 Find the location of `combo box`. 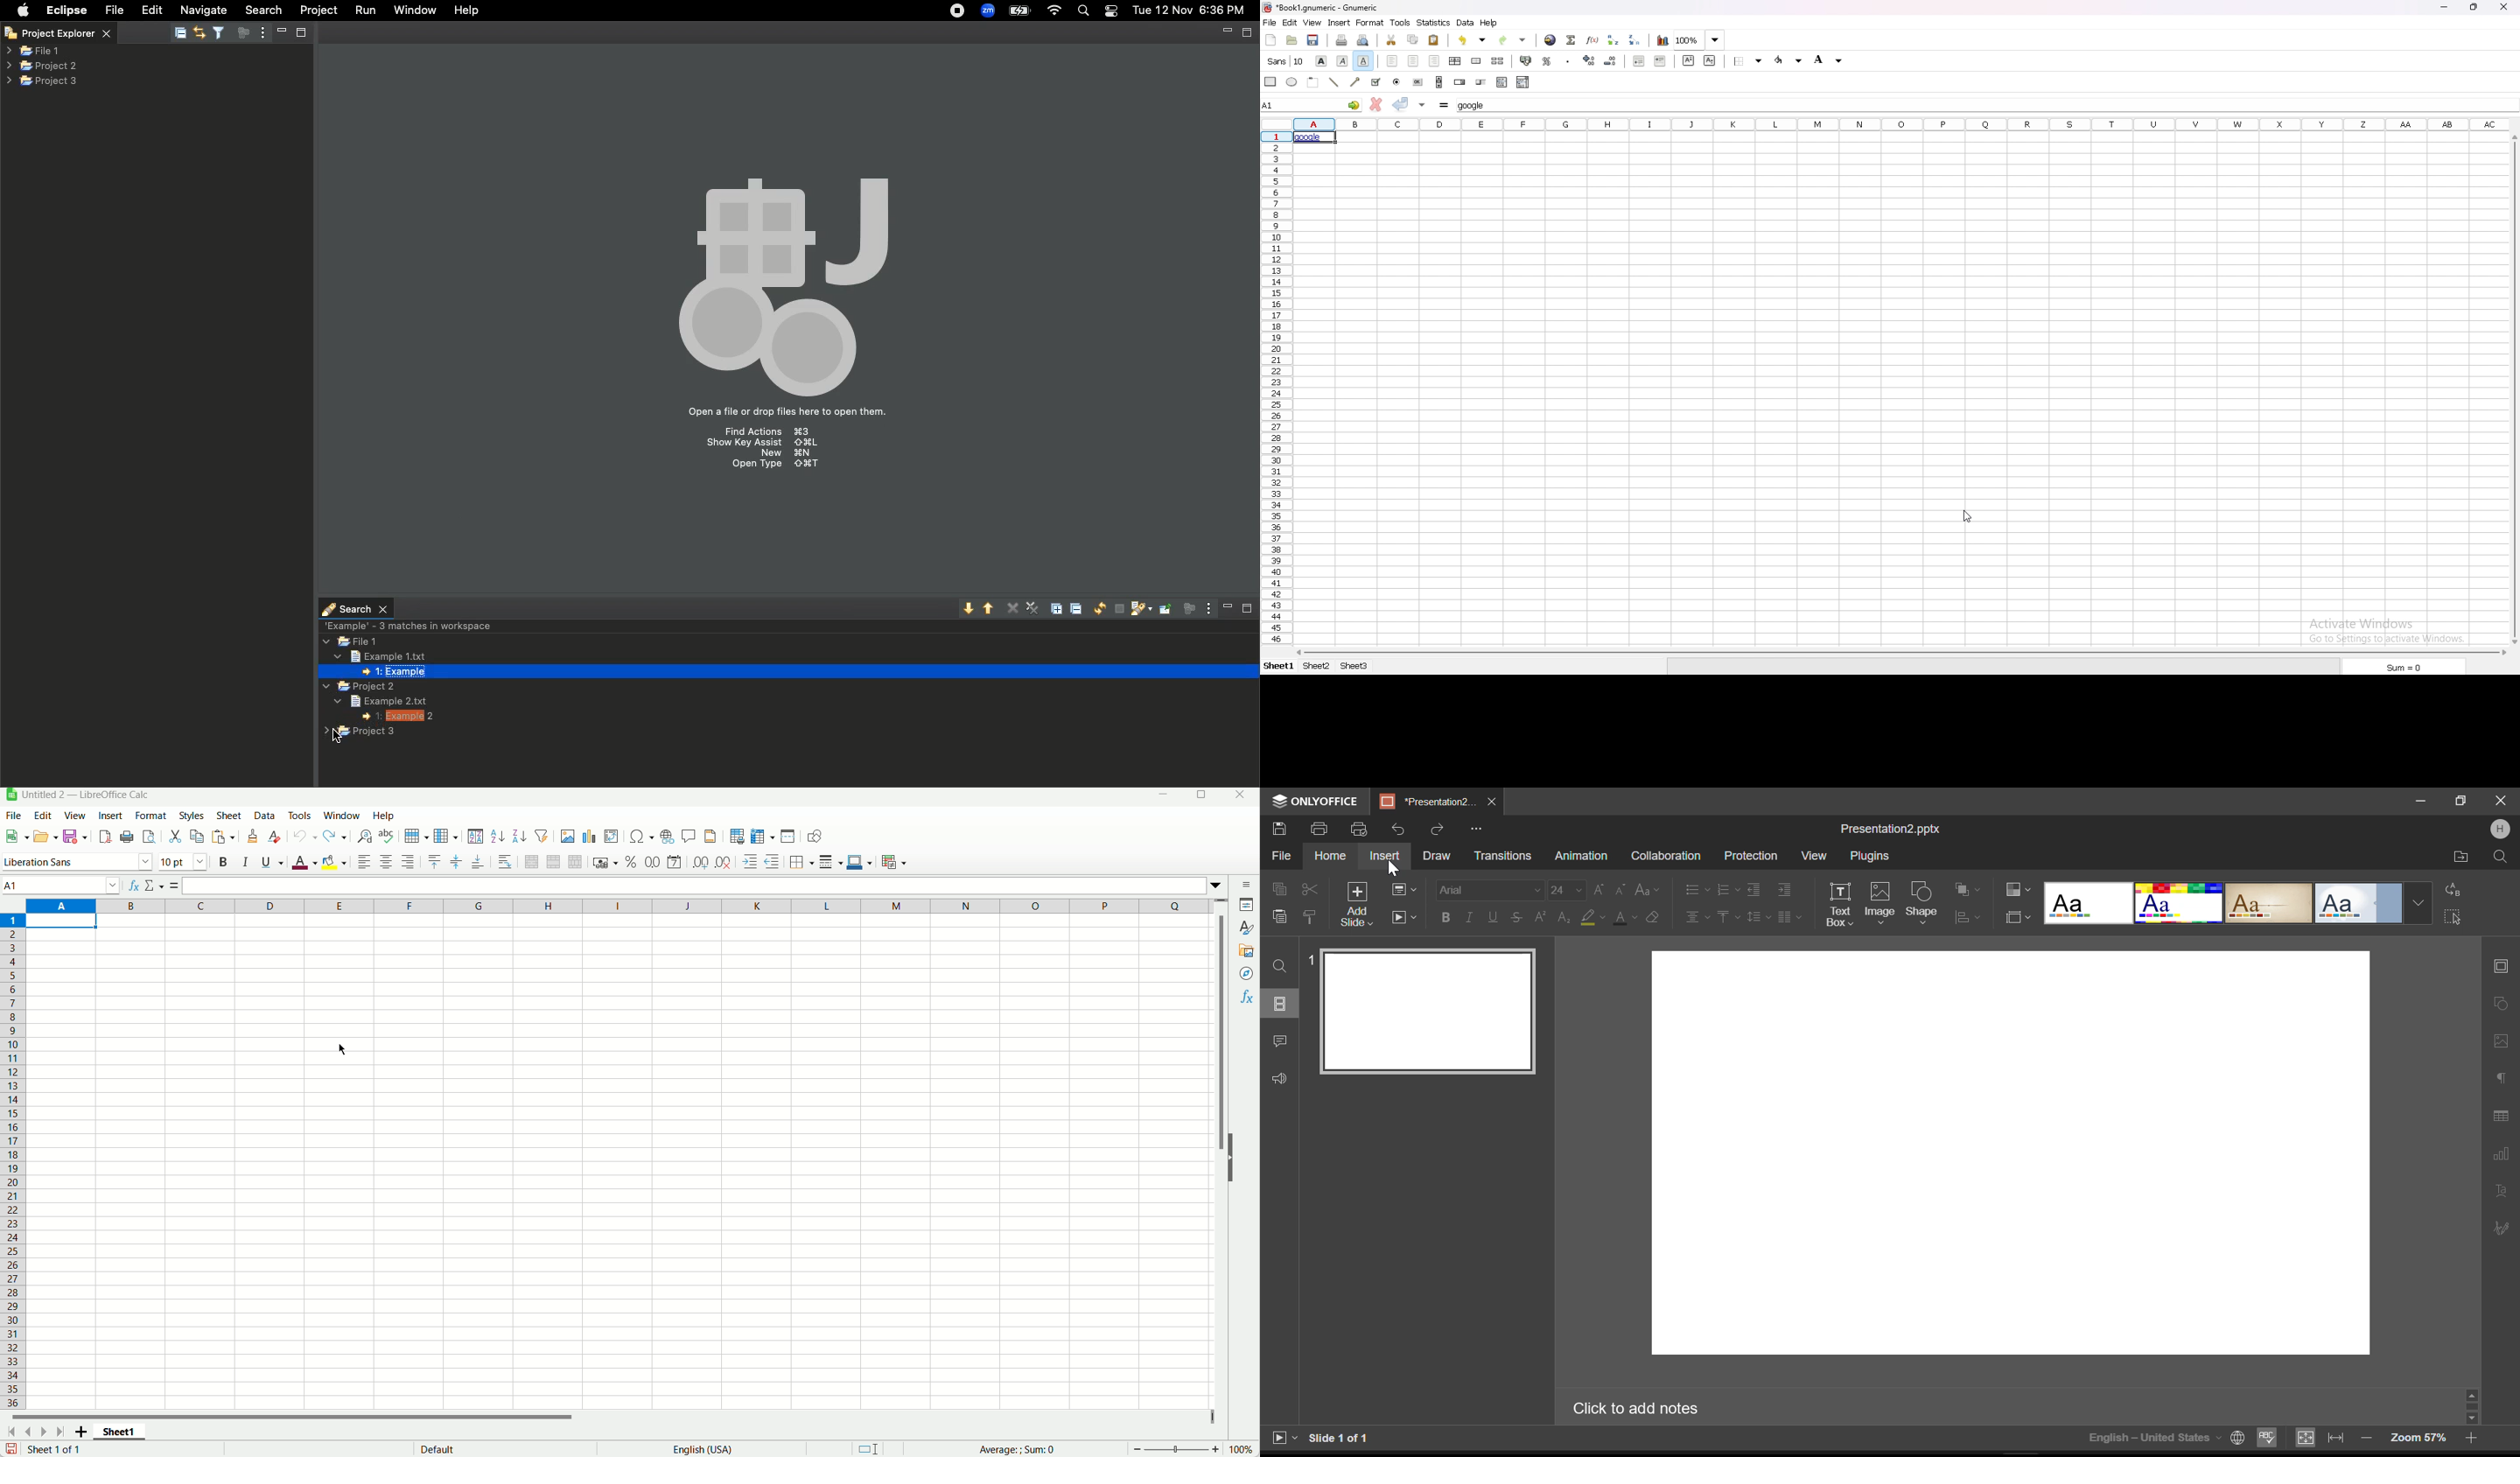

combo box is located at coordinates (1522, 81).